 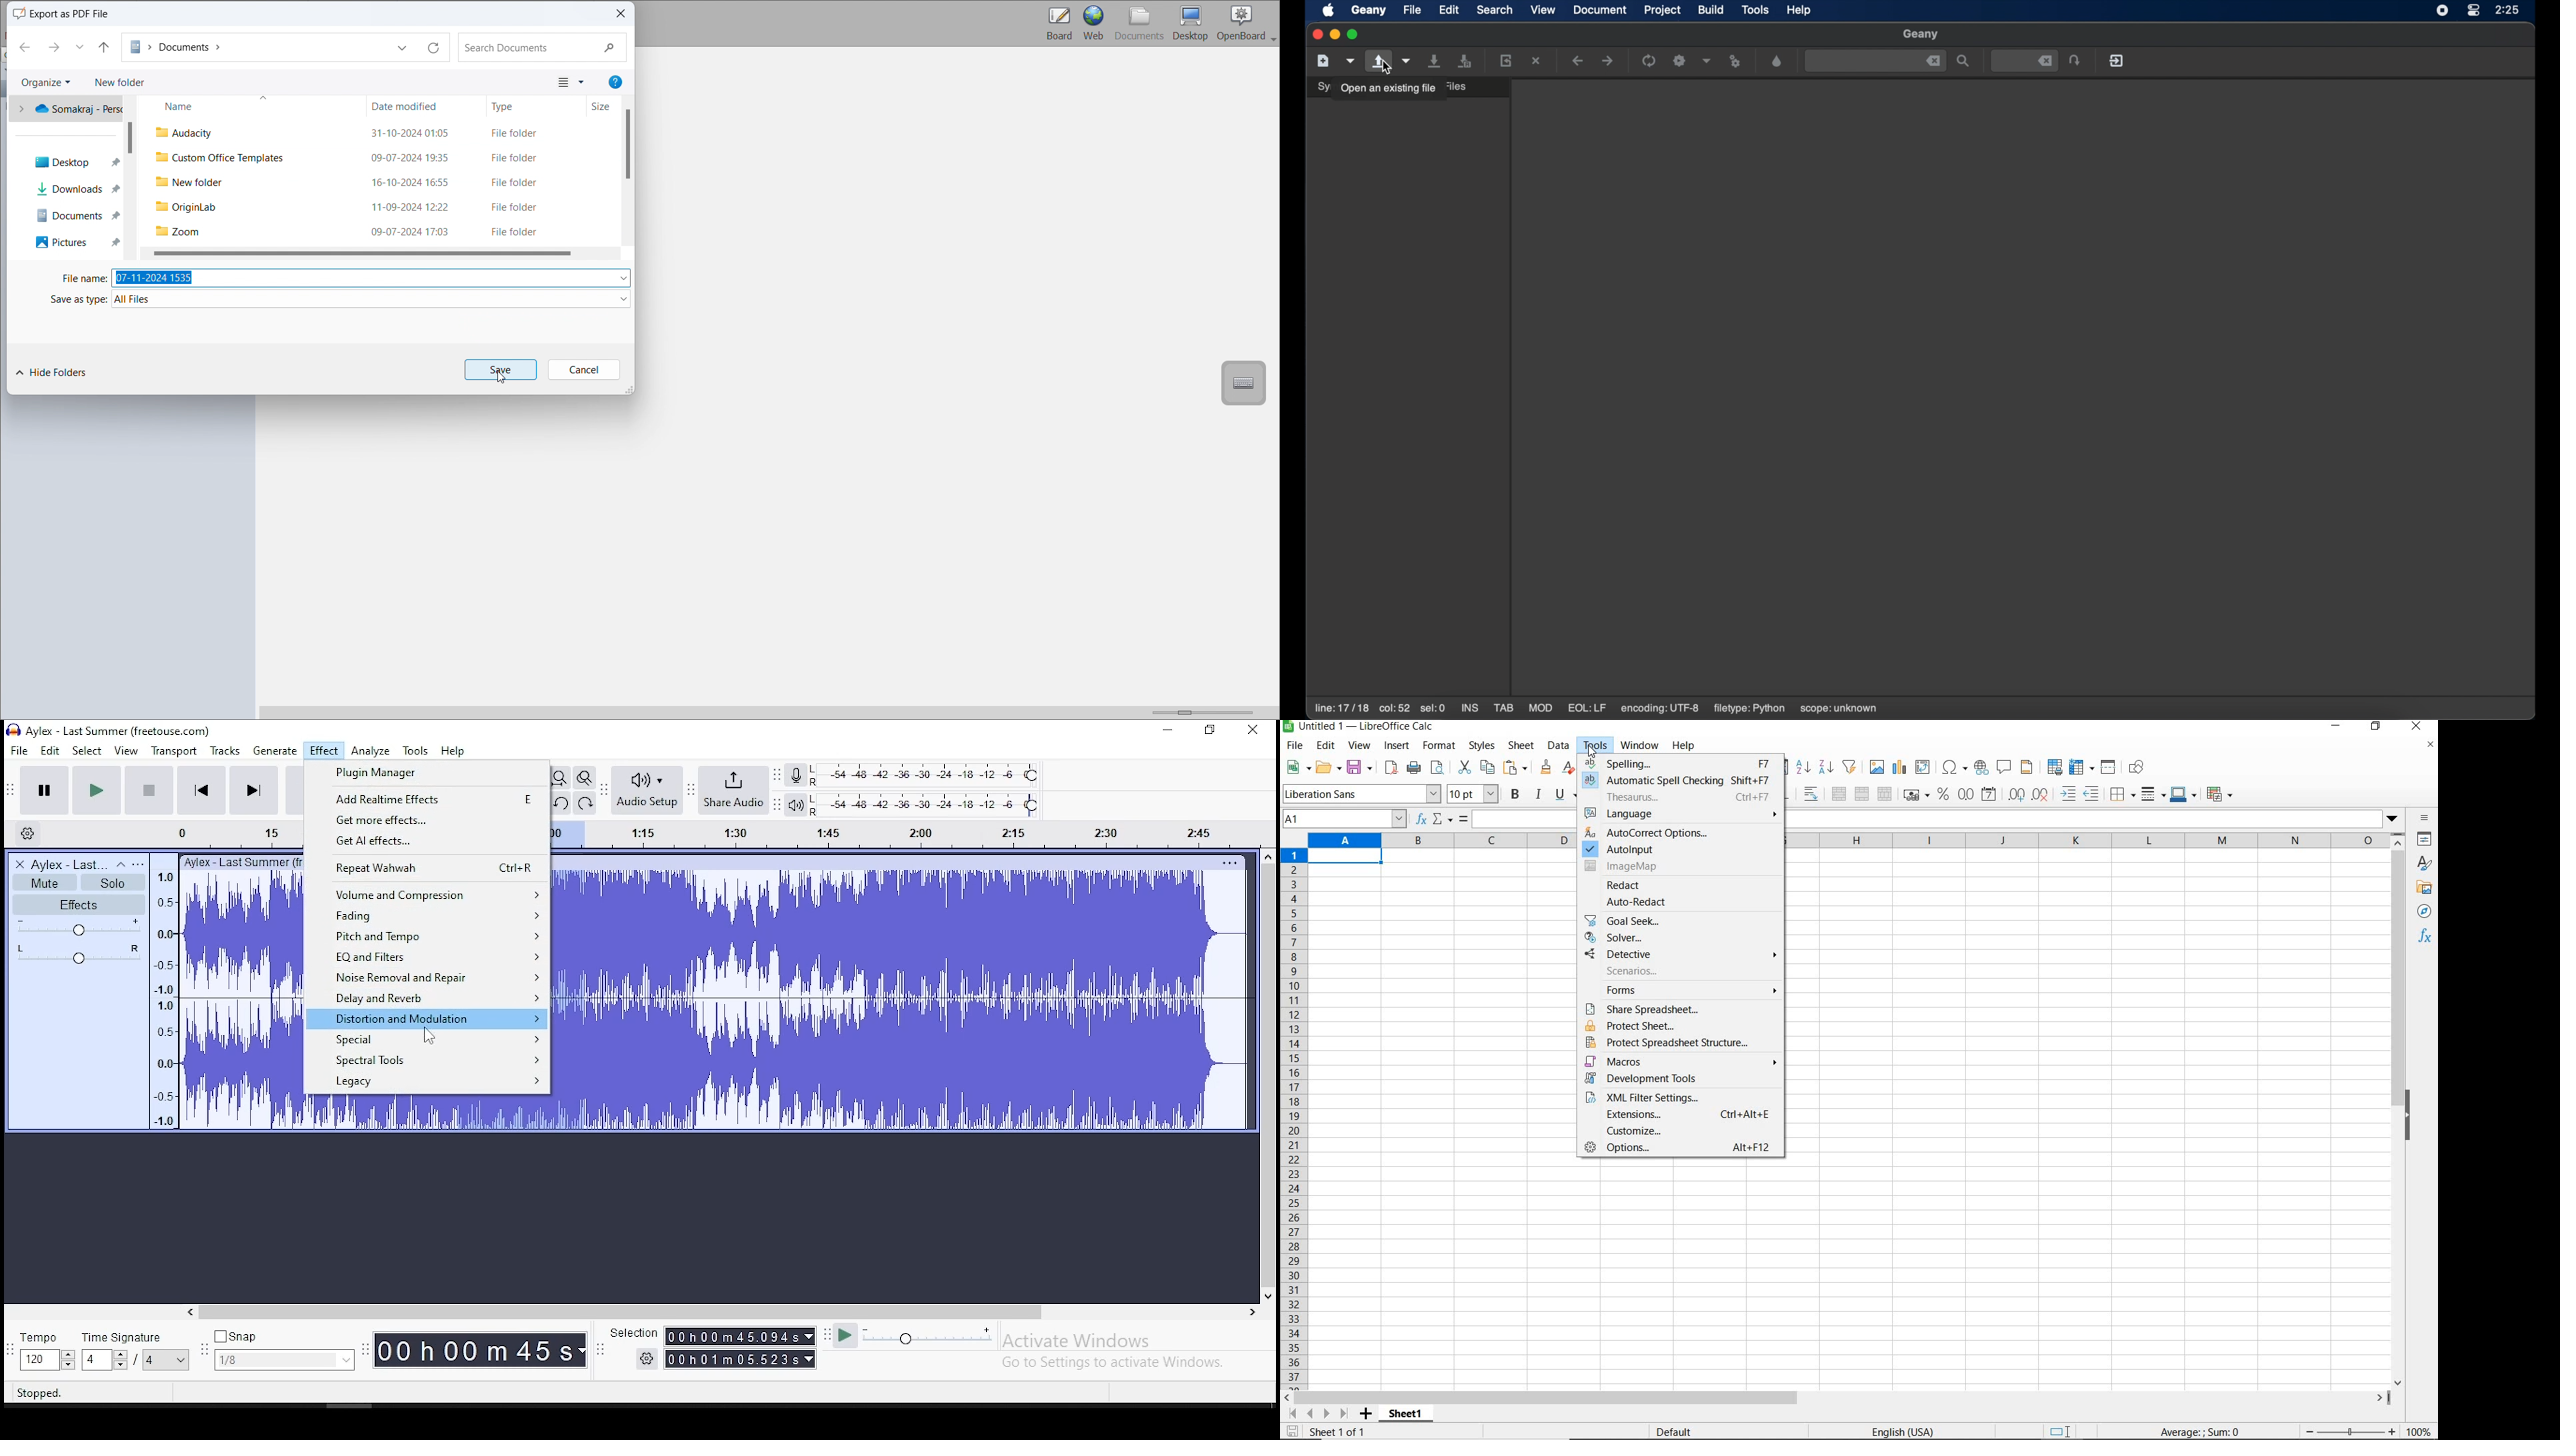 What do you see at coordinates (424, 955) in the screenshot?
I see `EQ and filters` at bounding box center [424, 955].